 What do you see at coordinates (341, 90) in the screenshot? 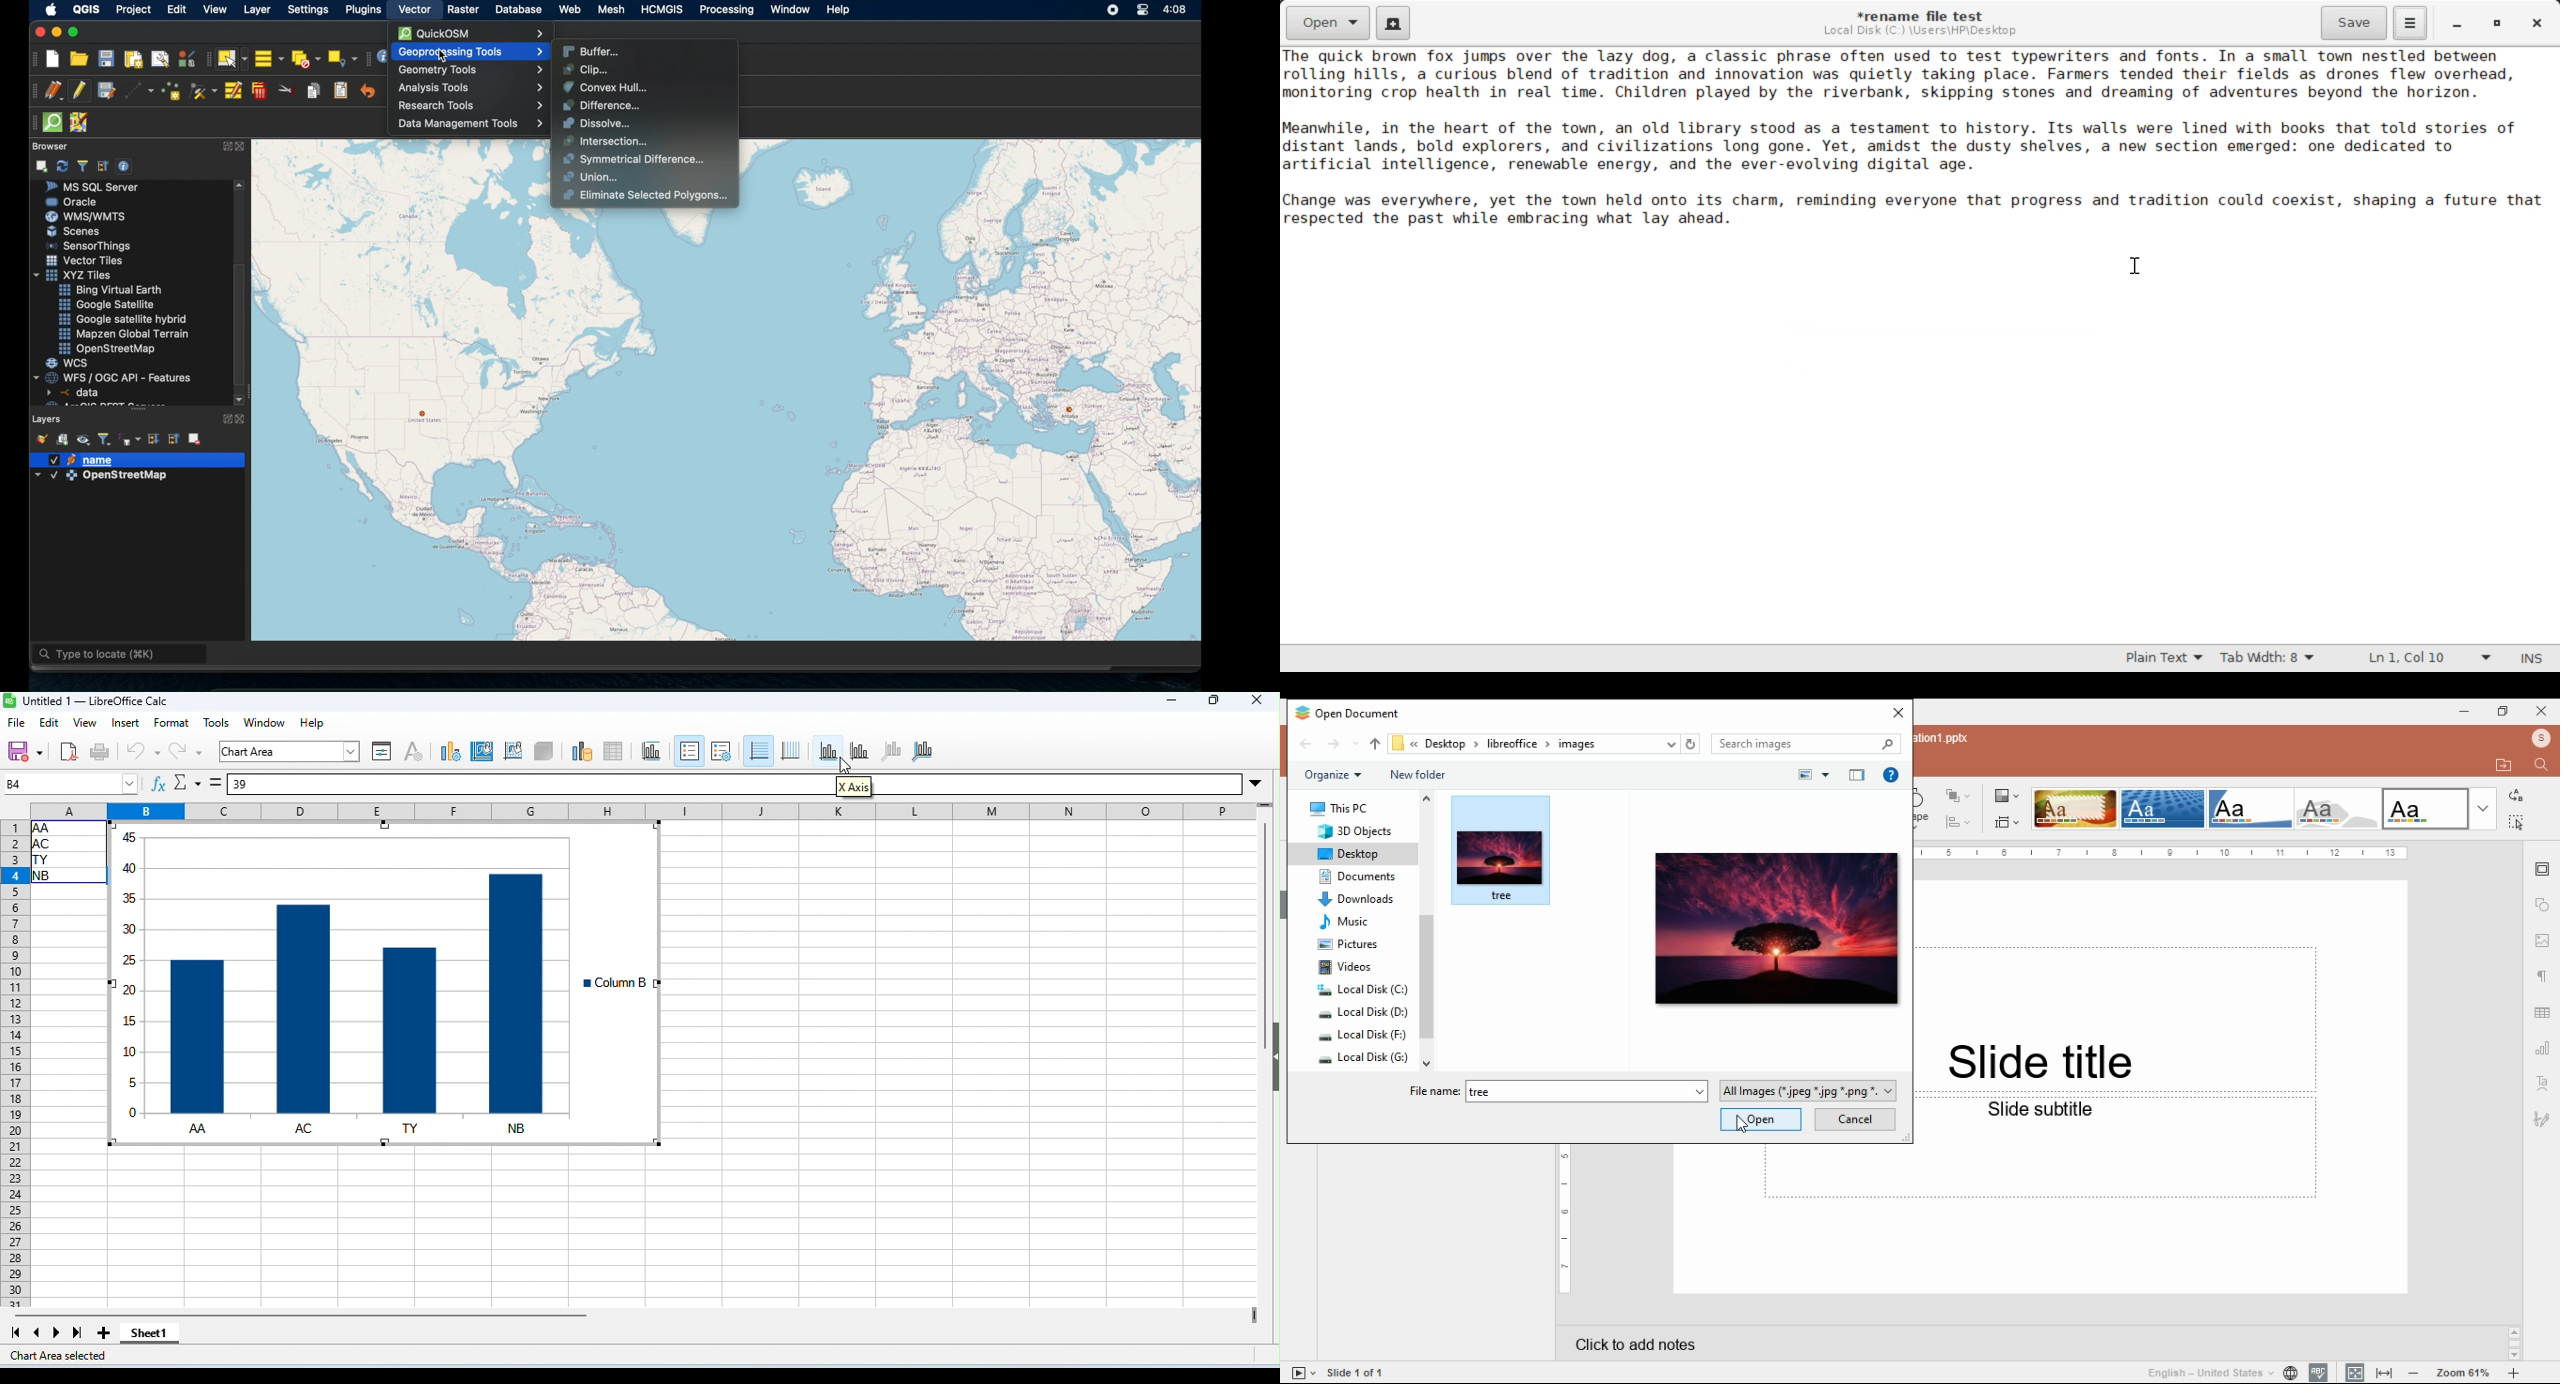
I see `paste features` at bounding box center [341, 90].